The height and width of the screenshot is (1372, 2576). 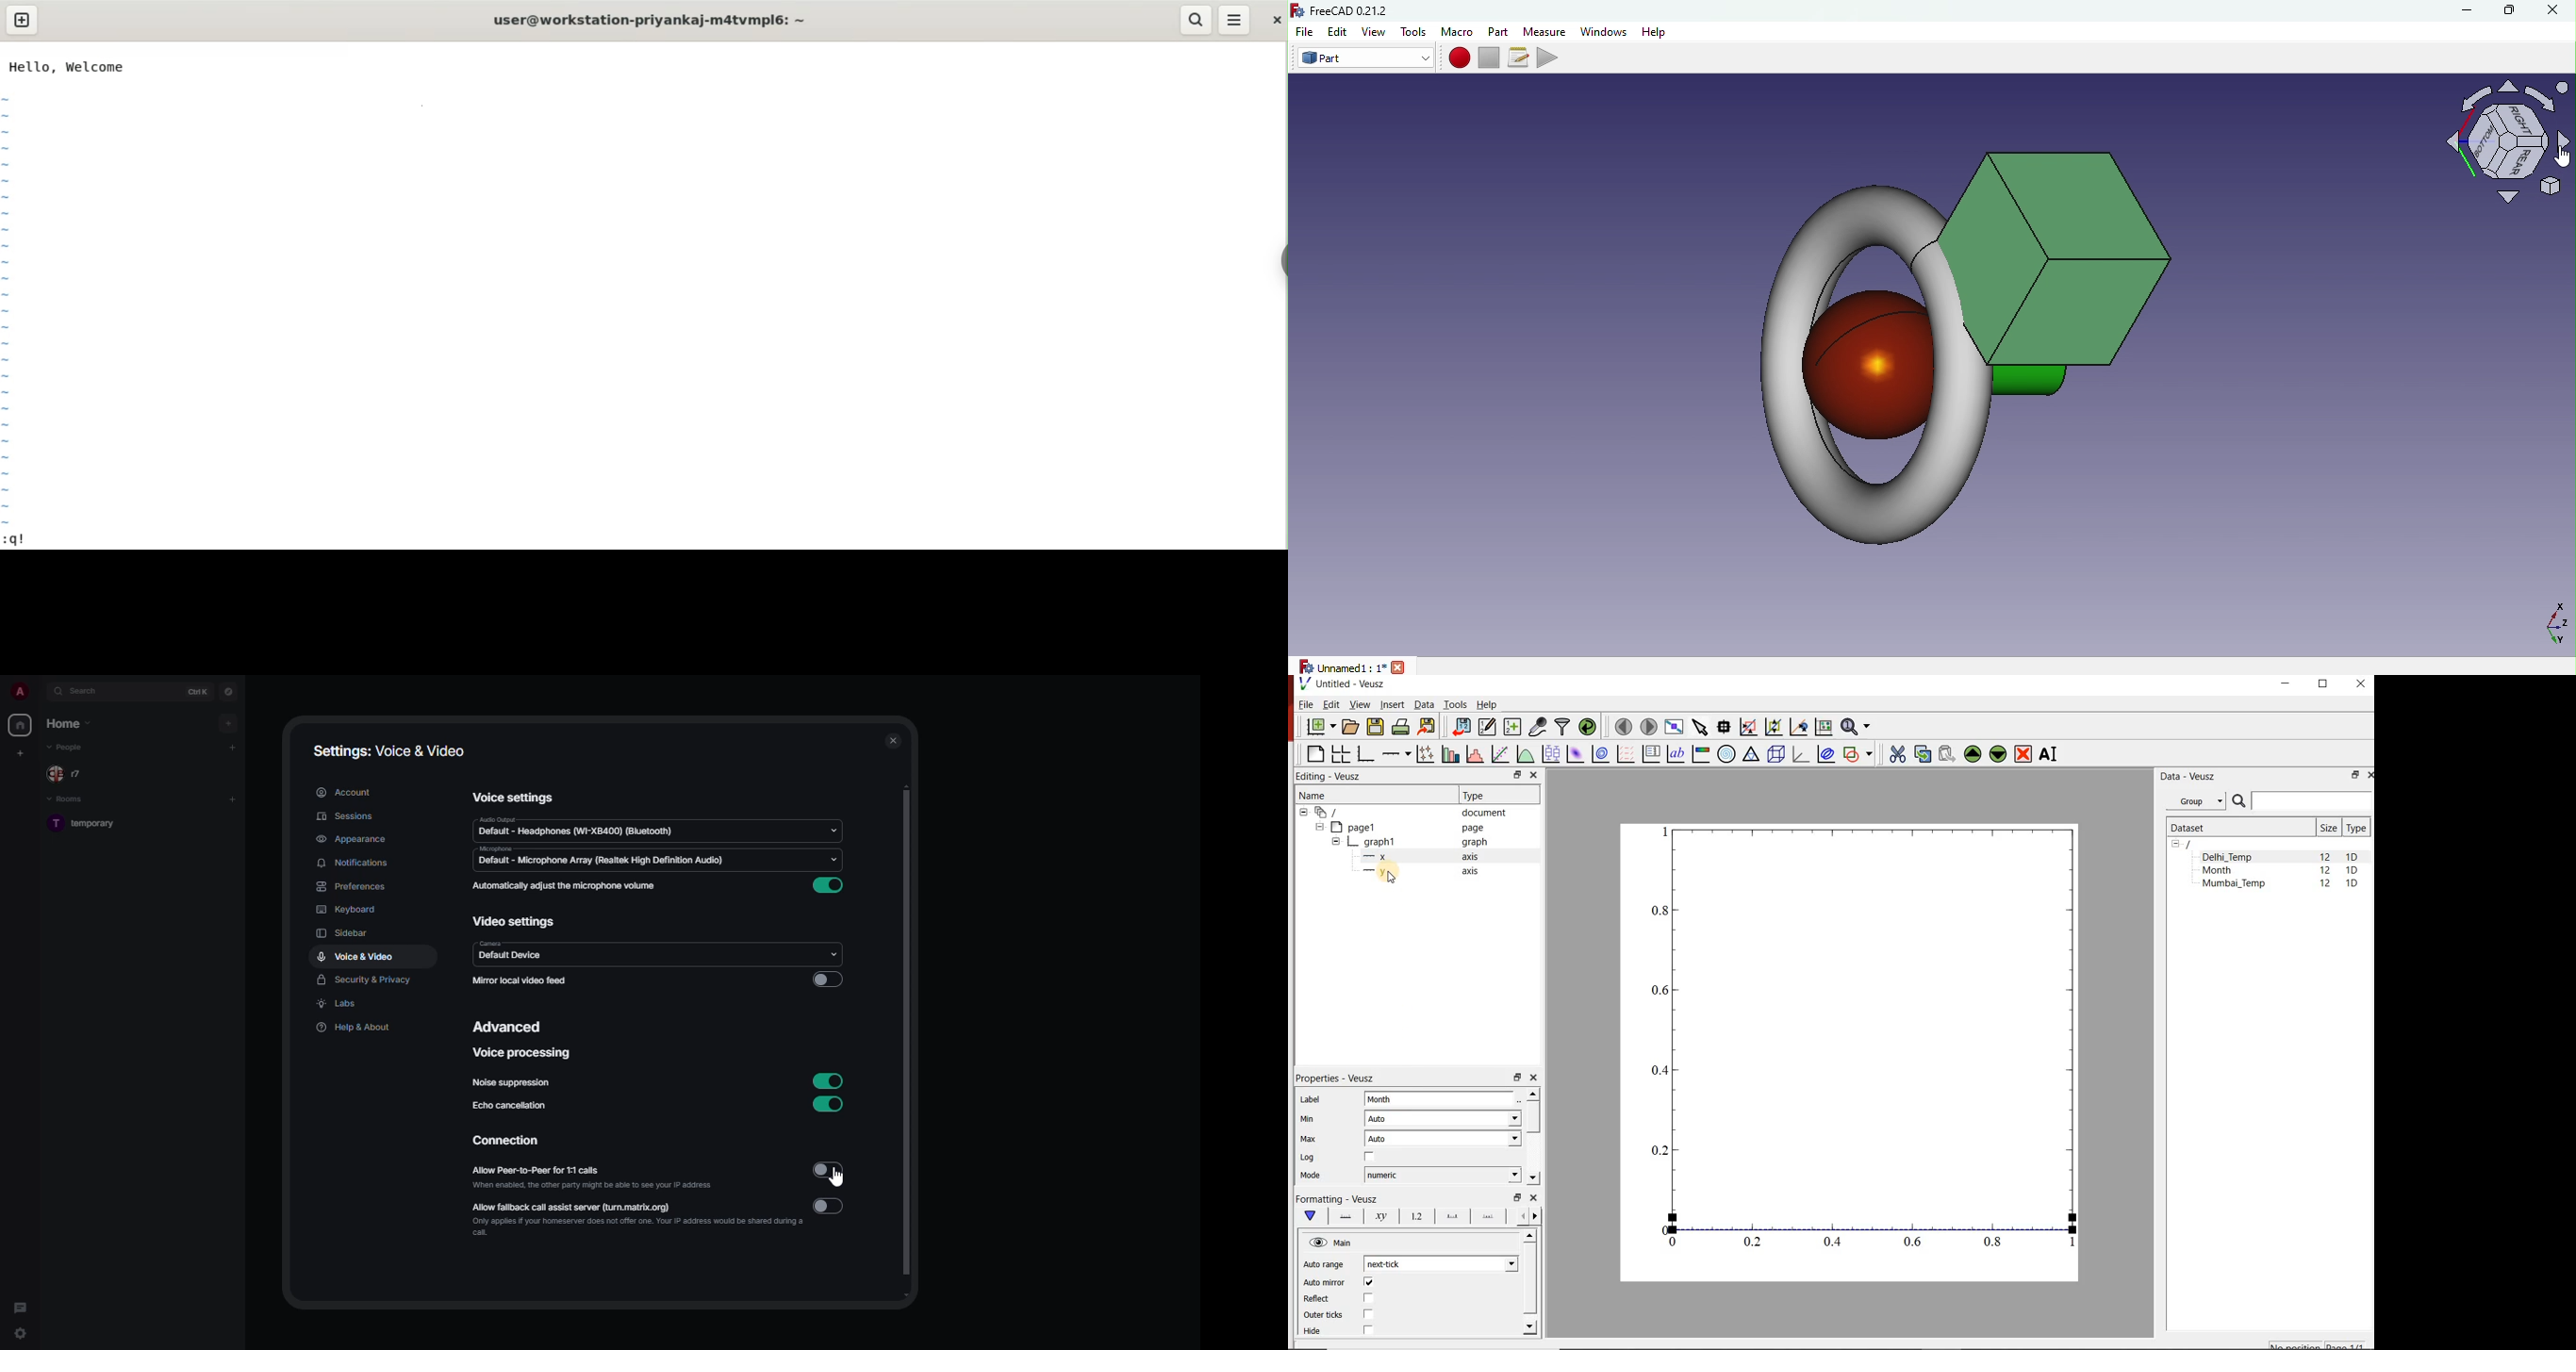 I want to click on Auto mirror, so click(x=1324, y=1283).